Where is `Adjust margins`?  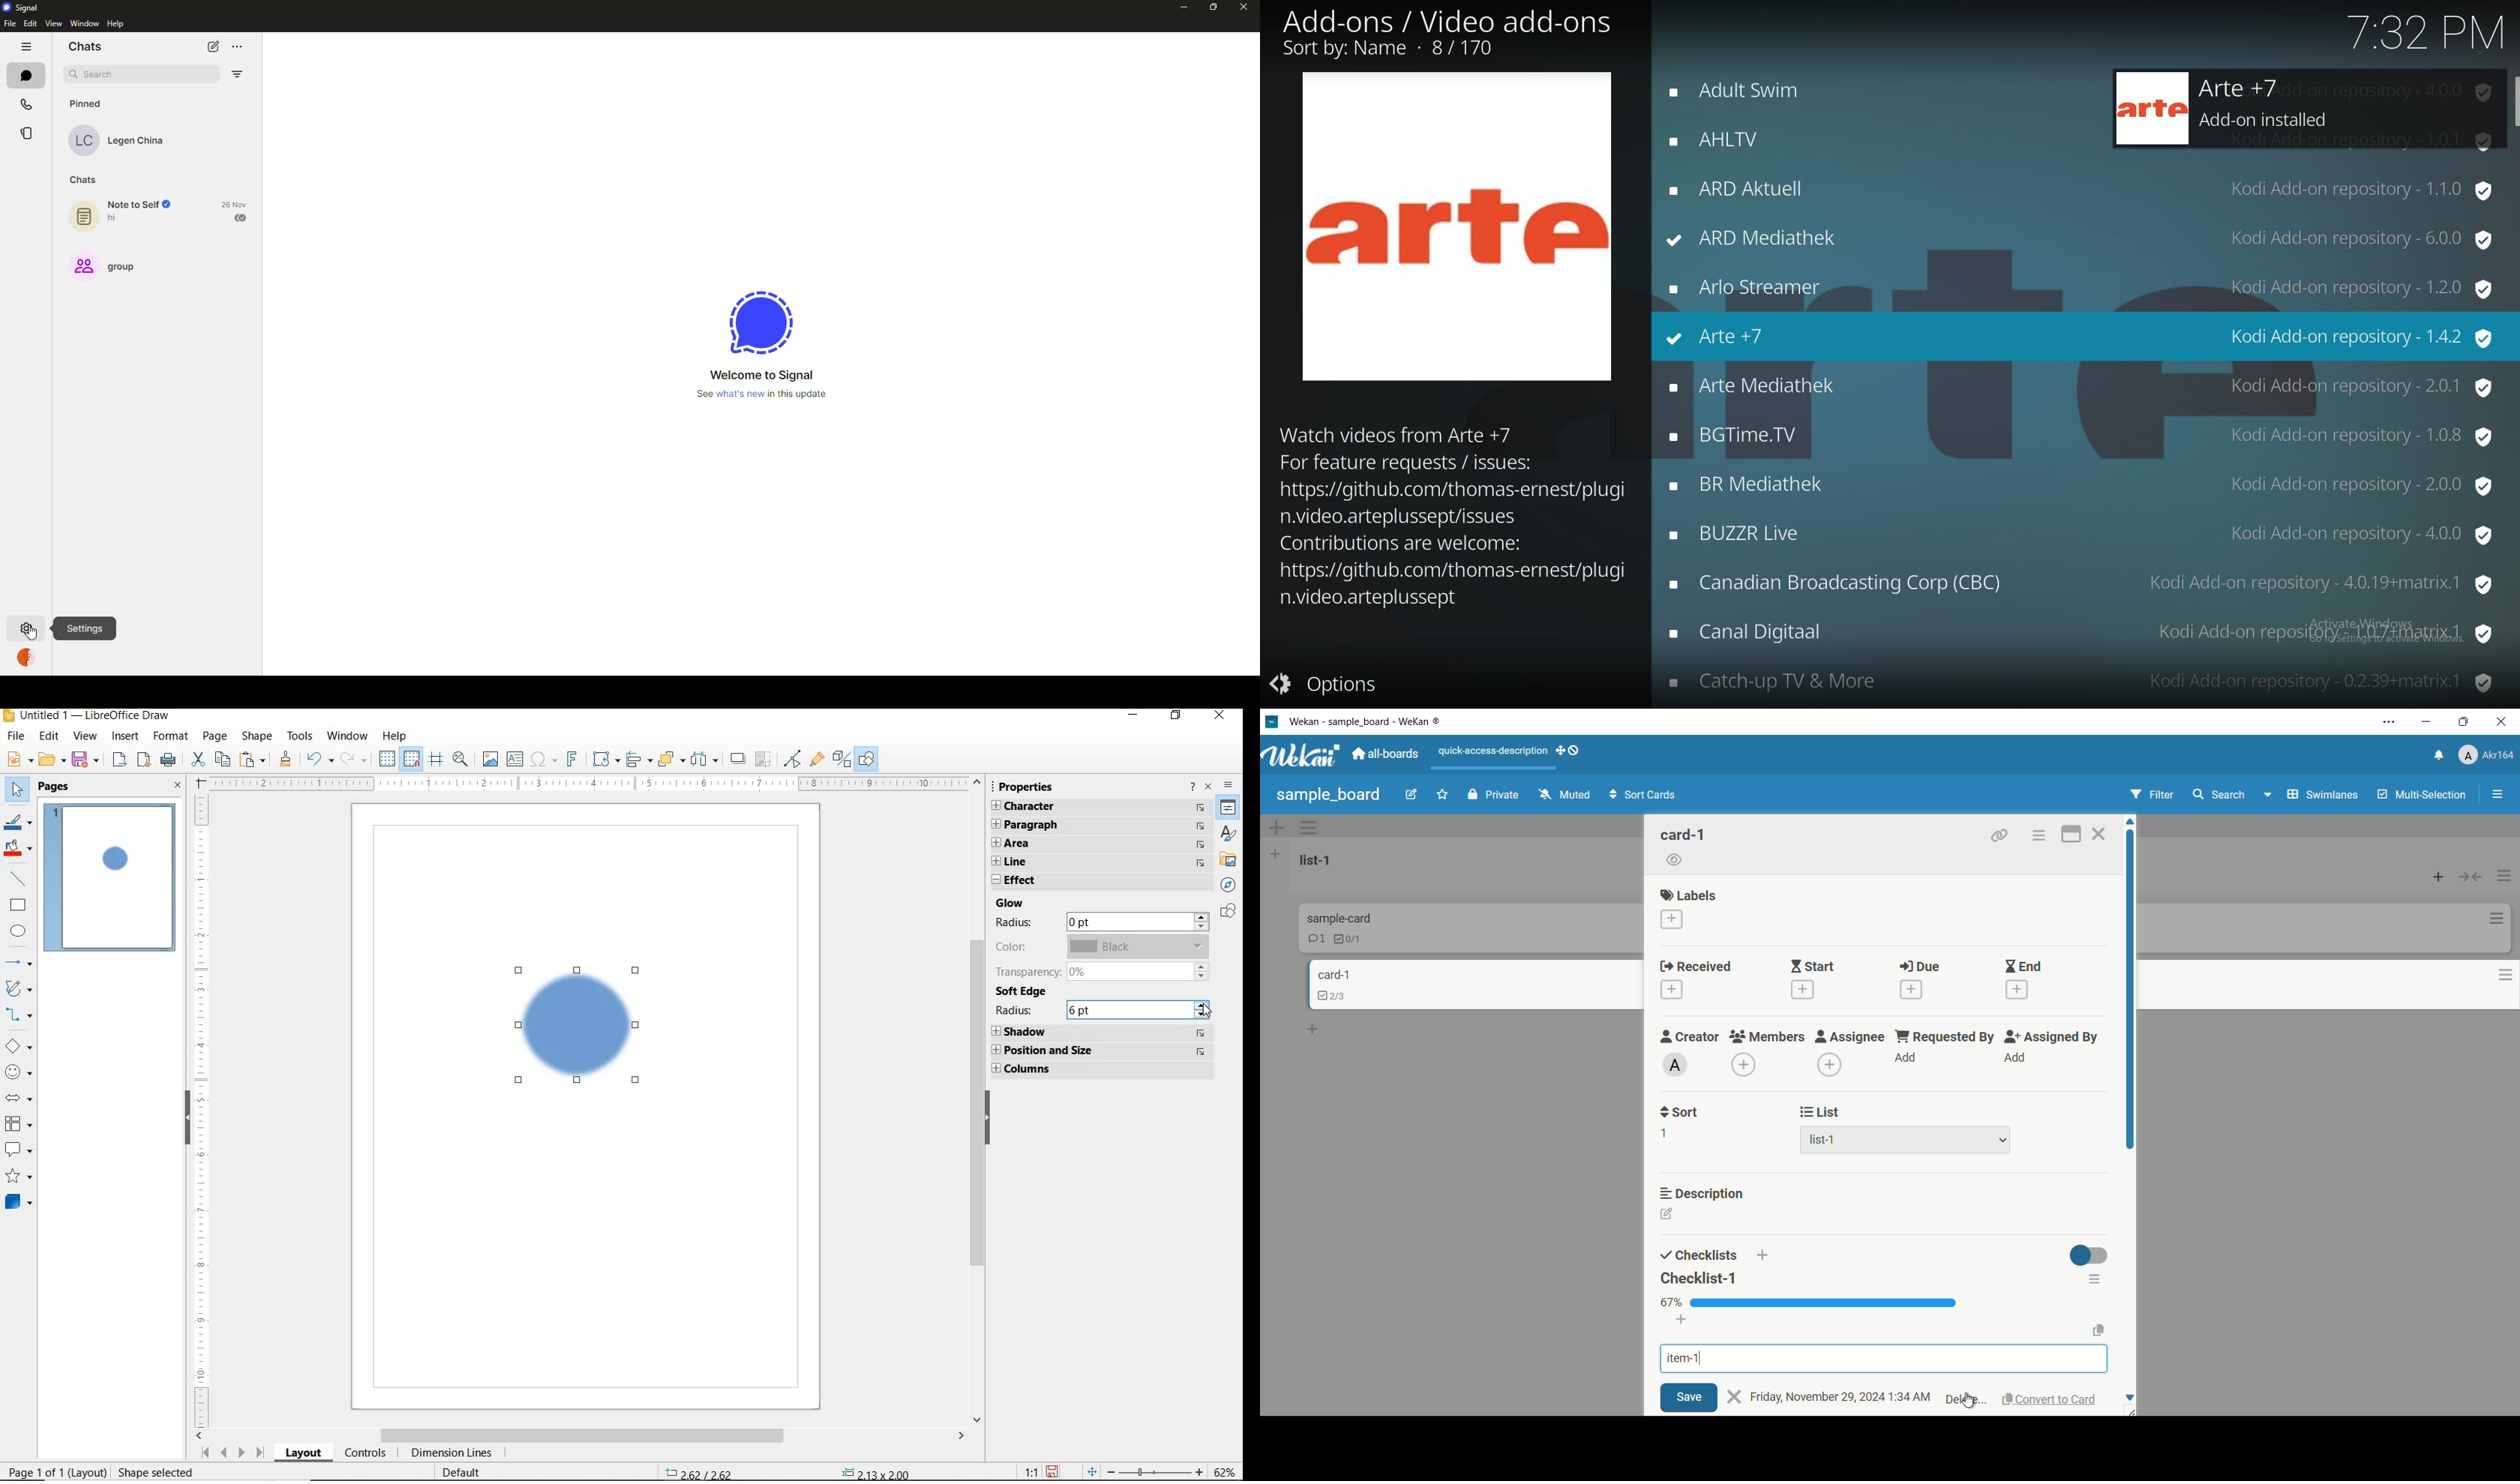
Adjust margins is located at coordinates (199, 781).